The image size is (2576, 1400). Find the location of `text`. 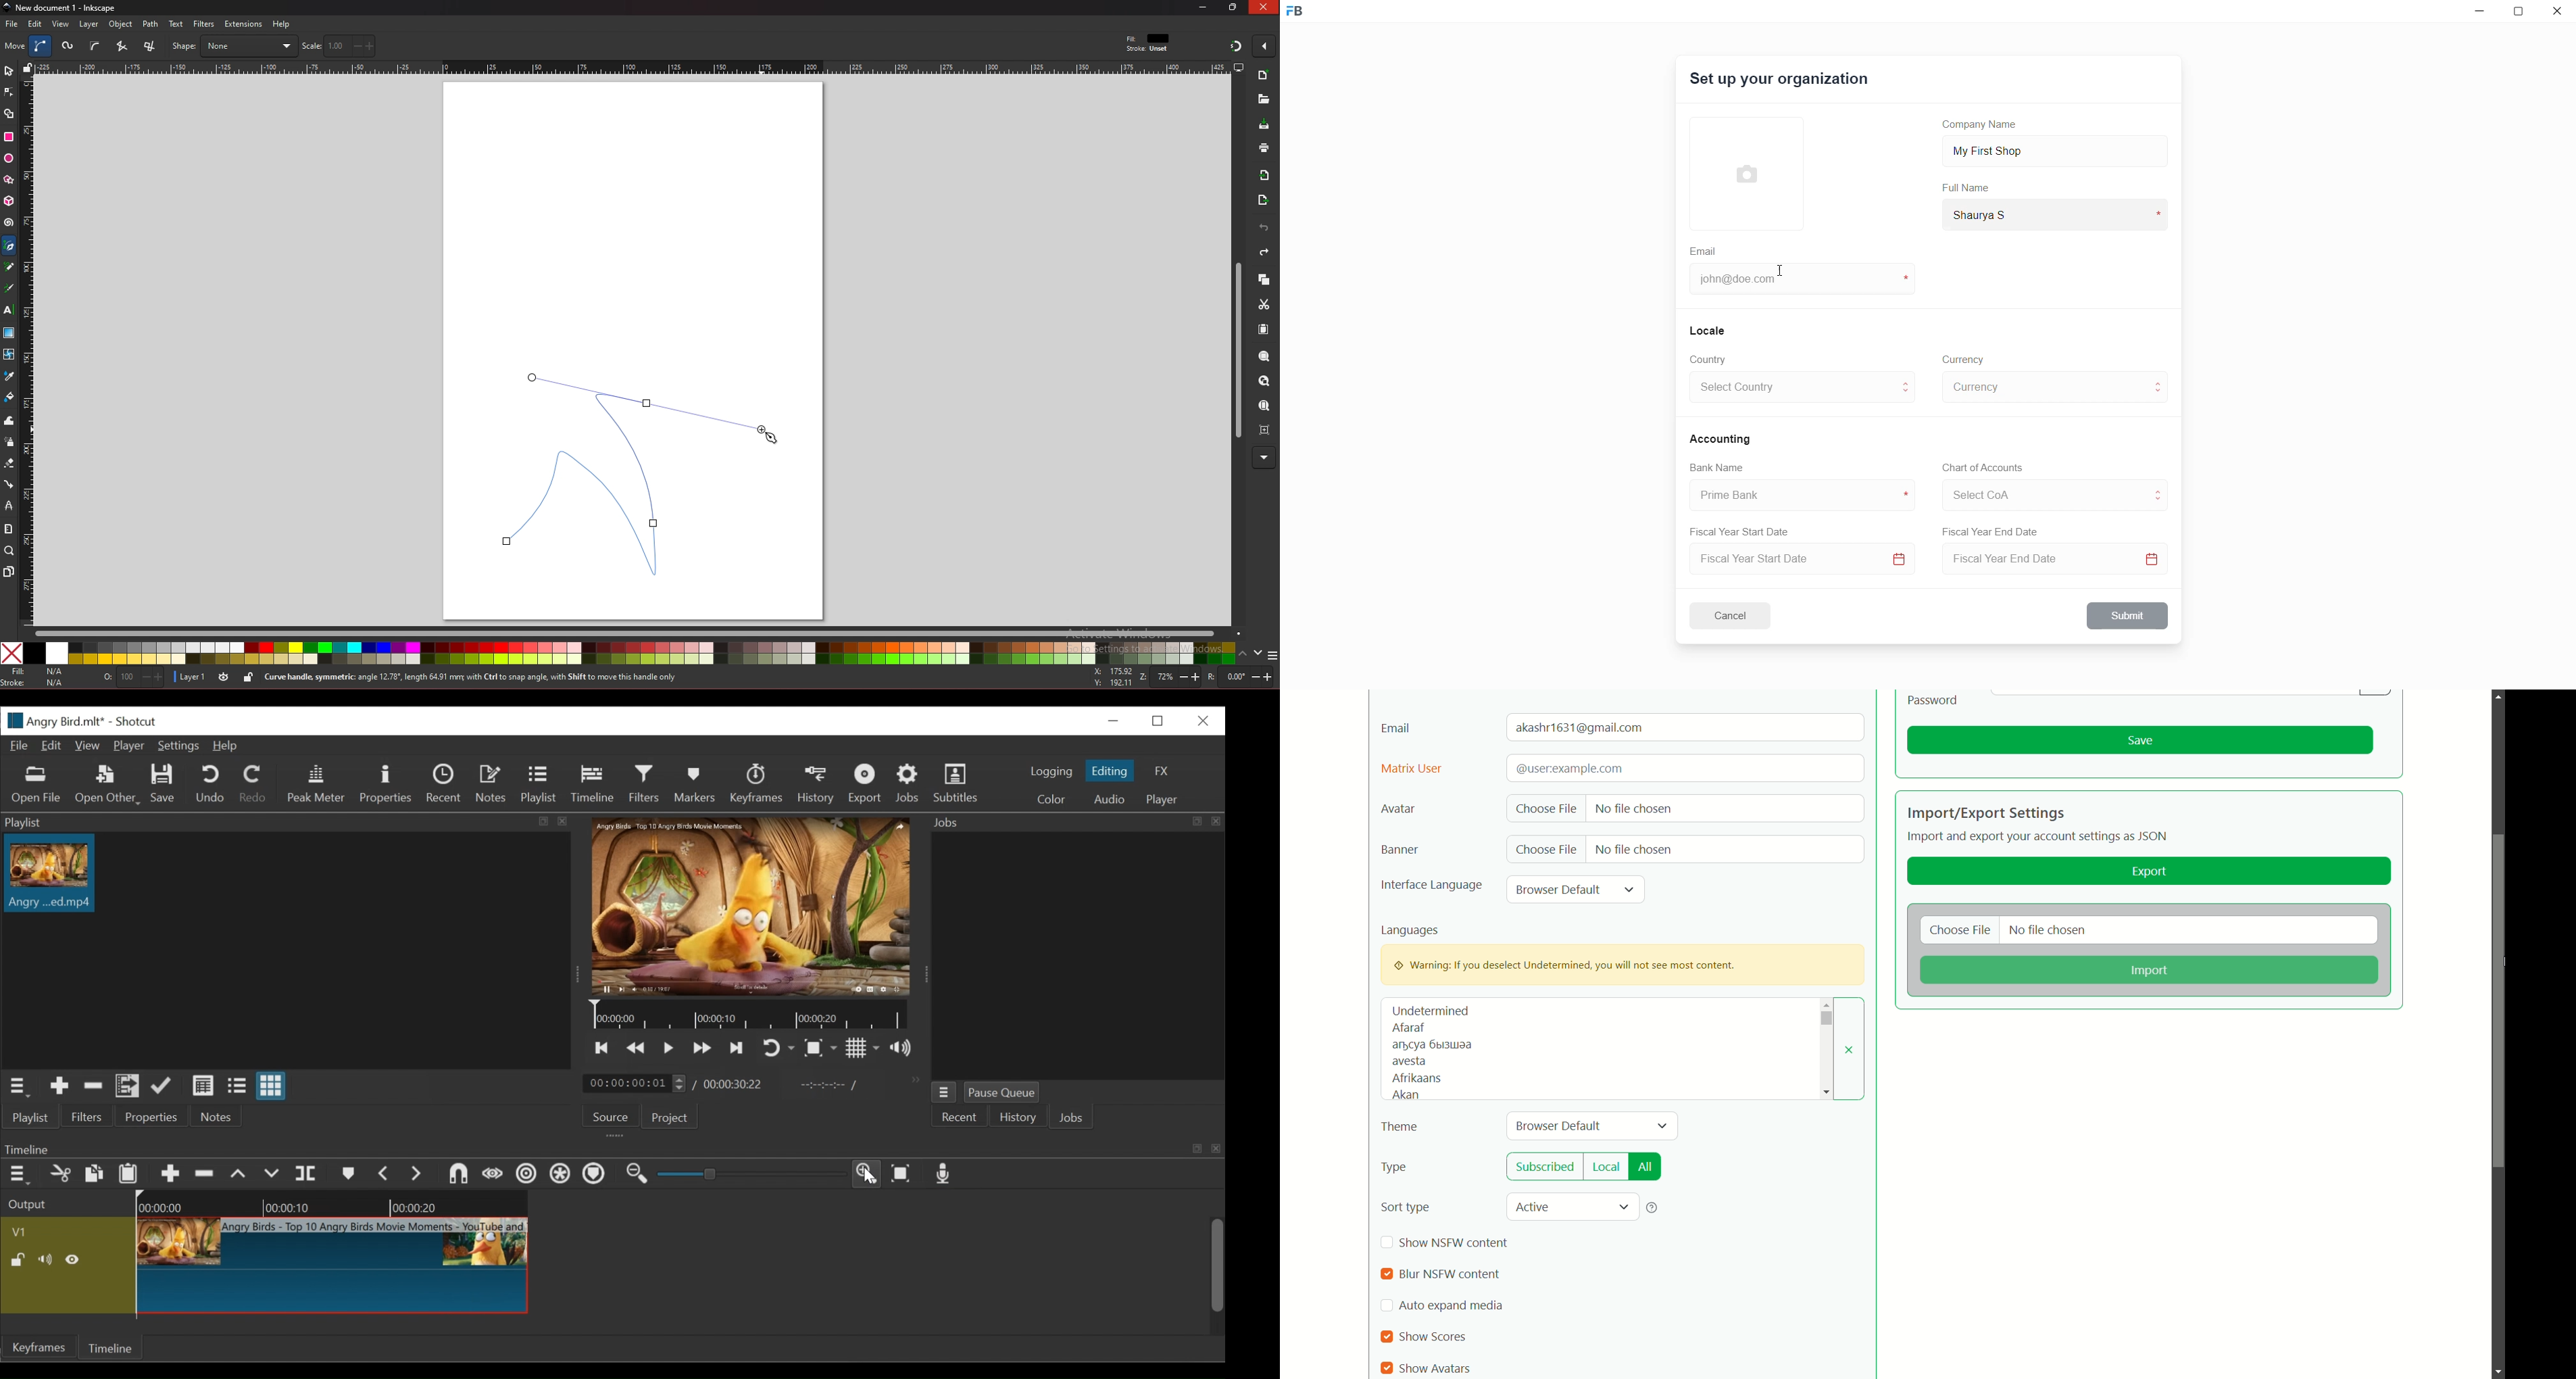

text is located at coordinates (1432, 1045).